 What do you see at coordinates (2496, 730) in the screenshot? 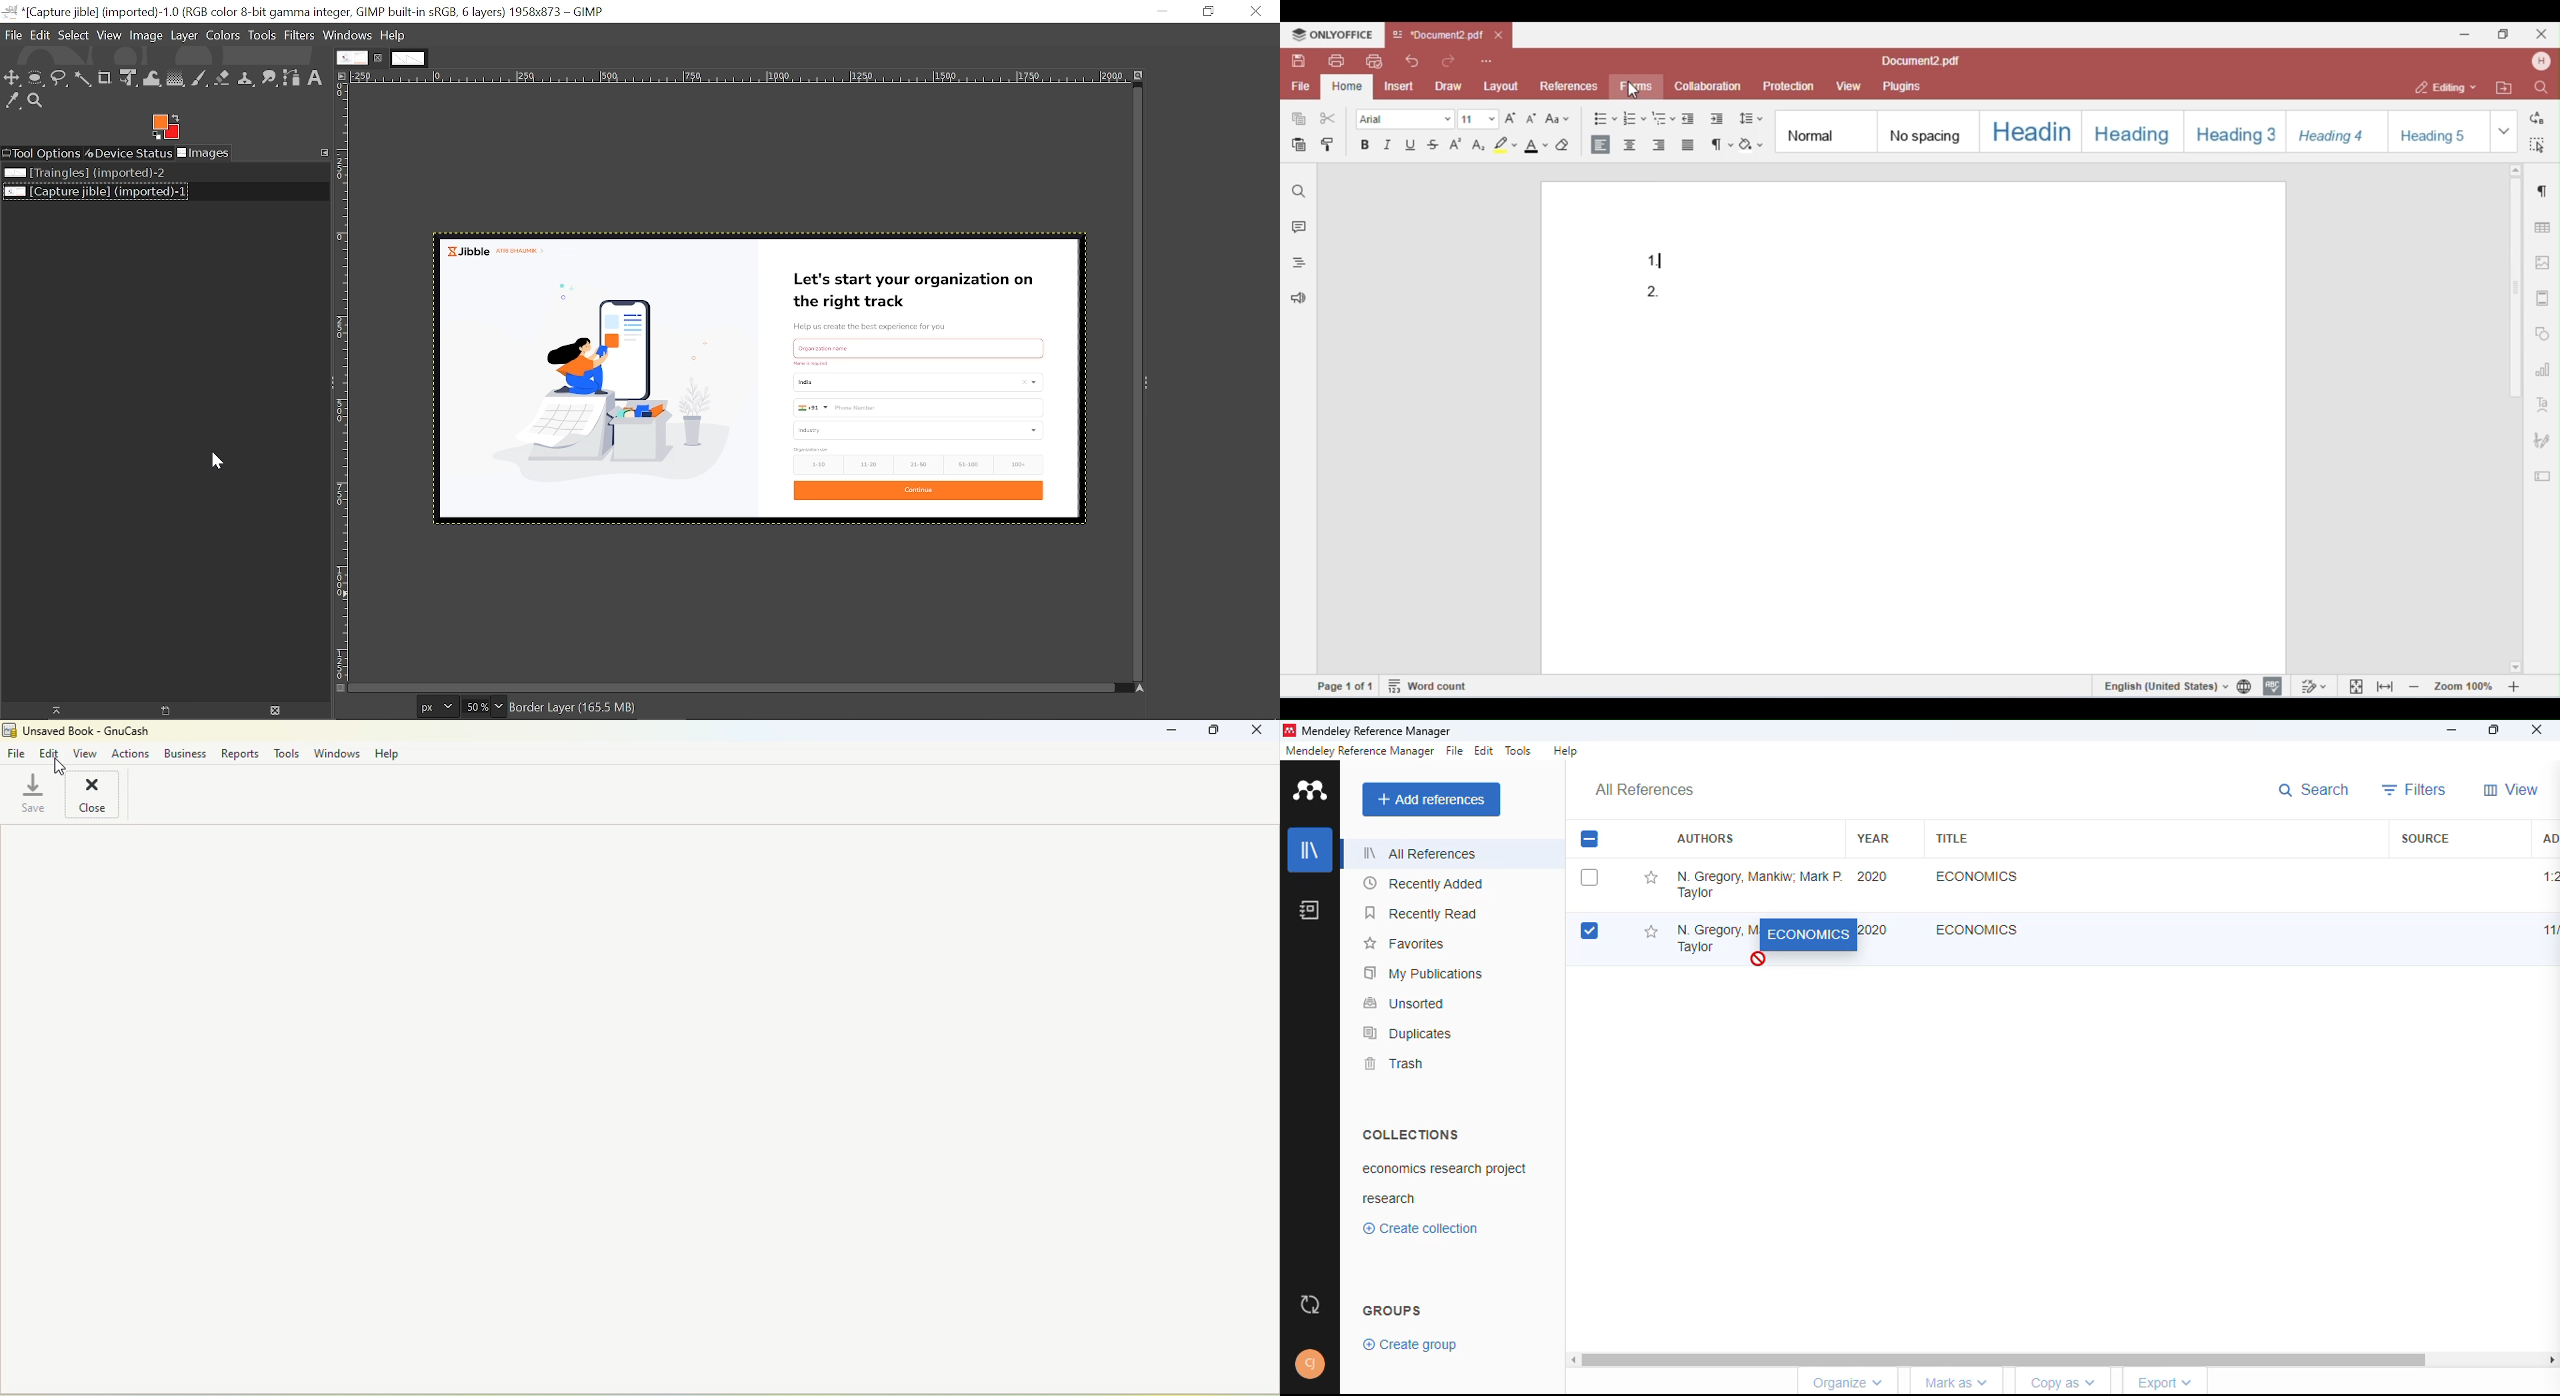
I see `maximize` at bounding box center [2496, 730].